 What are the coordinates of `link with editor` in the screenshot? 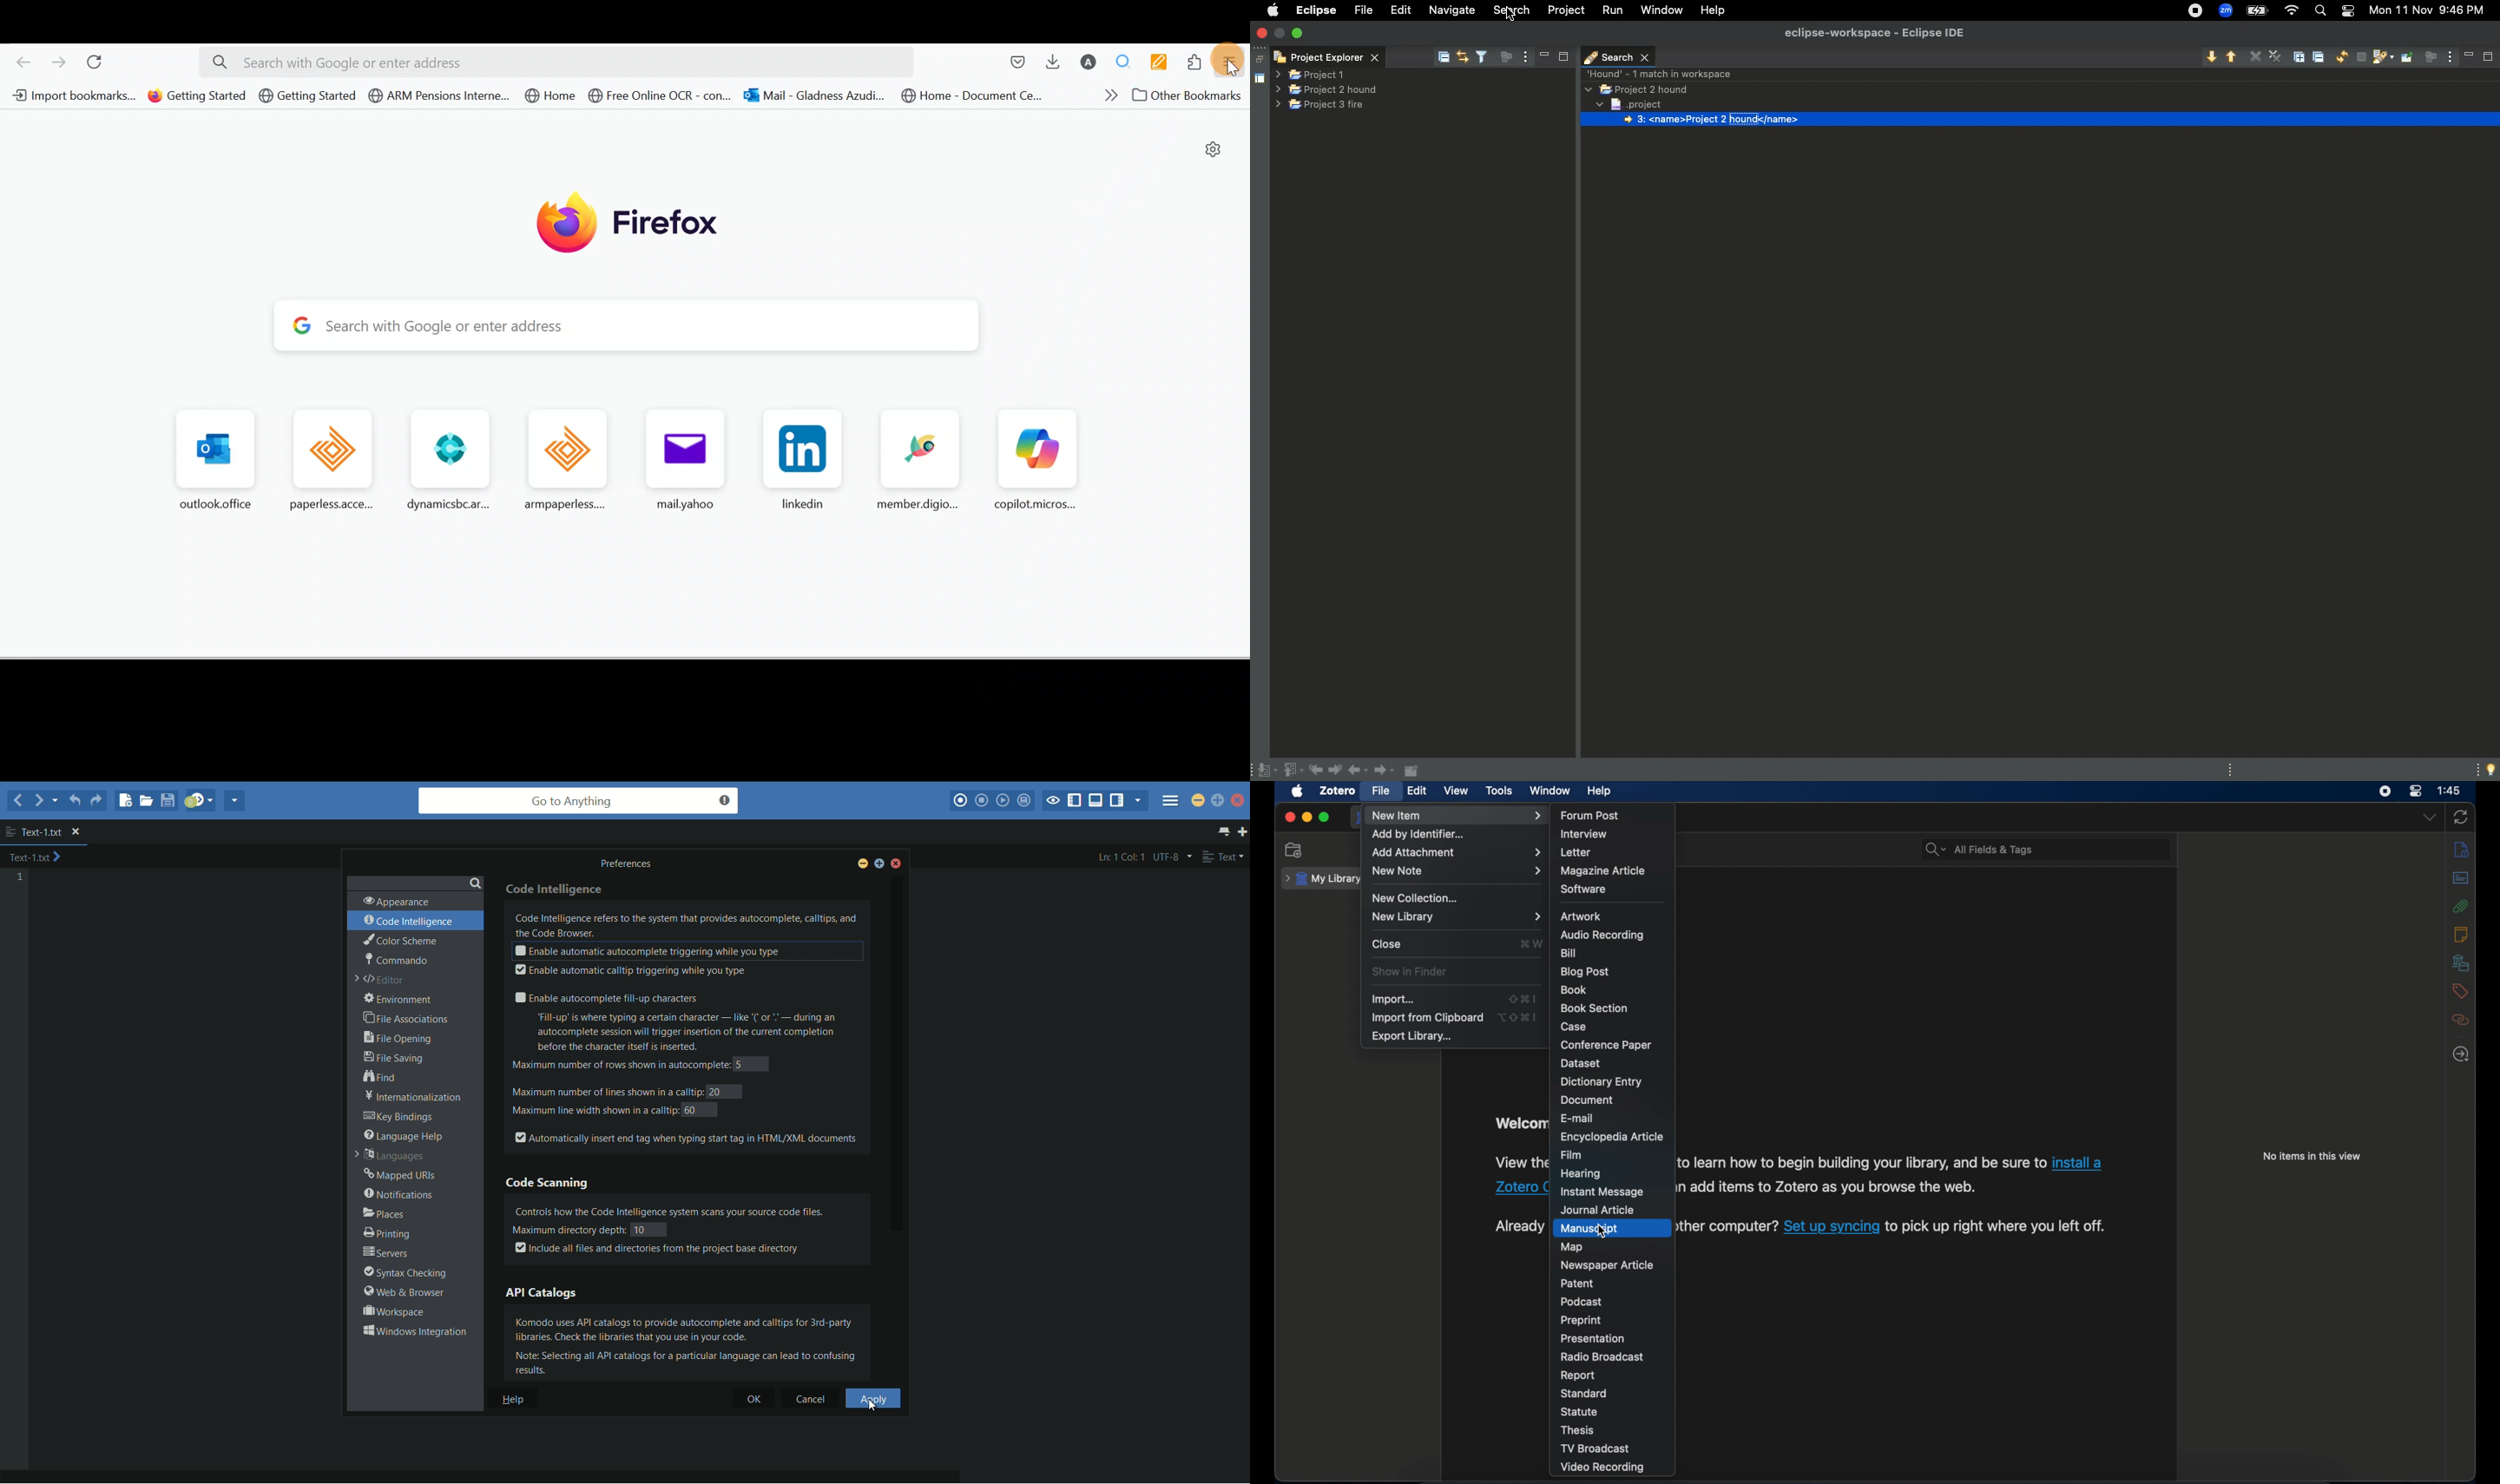 It's located at (1464, 56).